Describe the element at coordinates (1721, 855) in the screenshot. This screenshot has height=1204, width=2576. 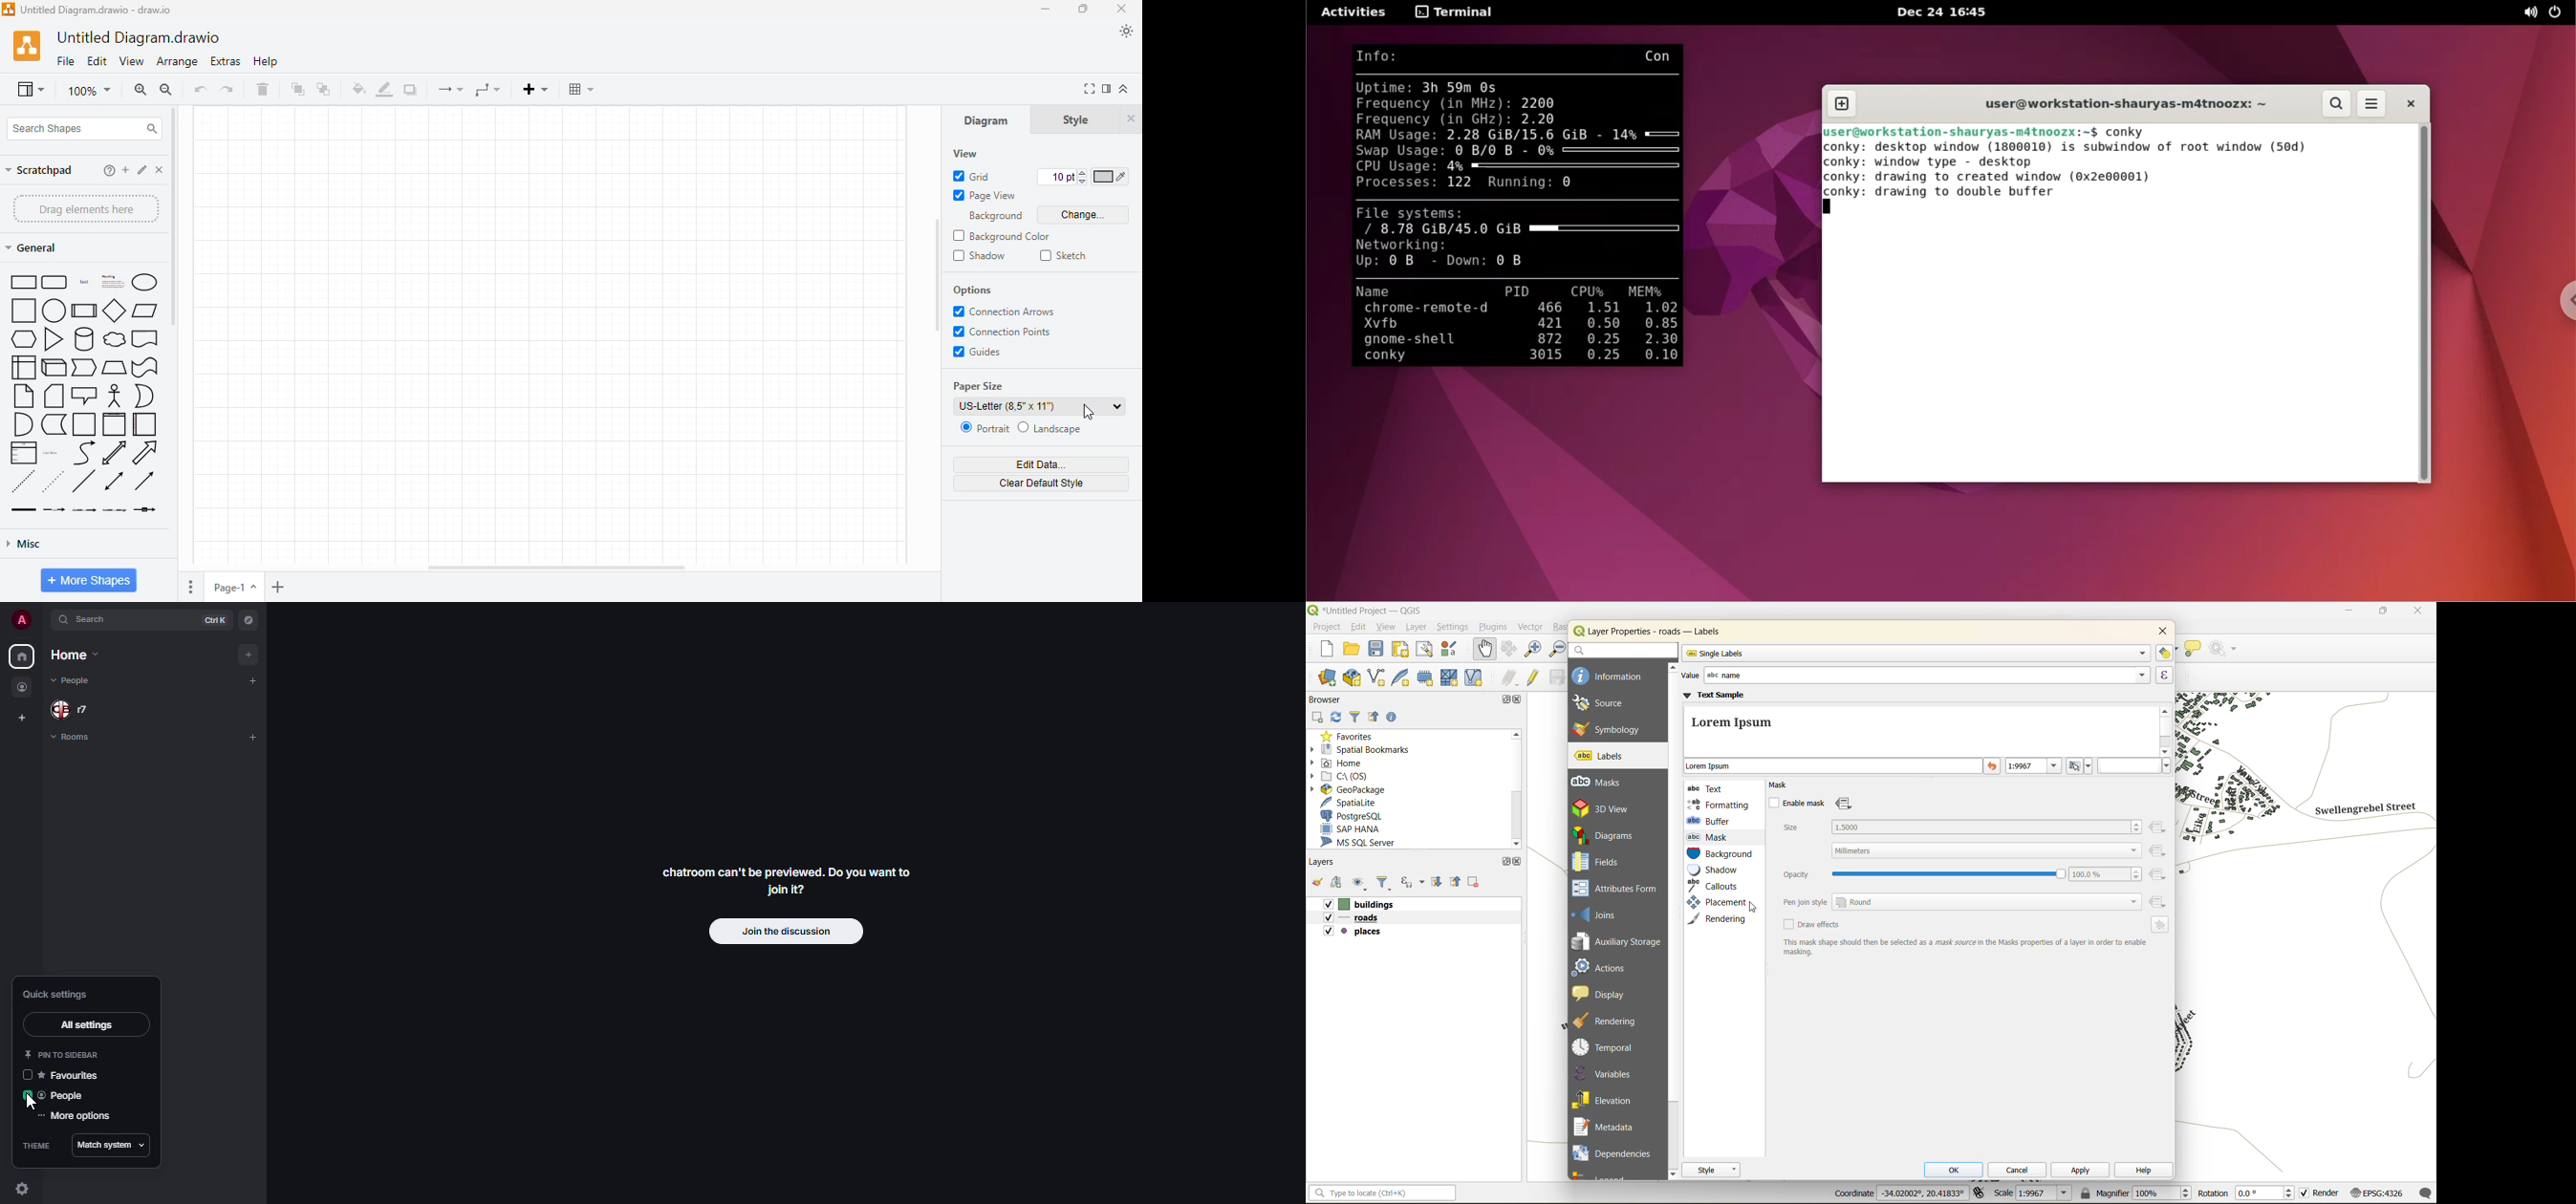
I see `background` at that location.